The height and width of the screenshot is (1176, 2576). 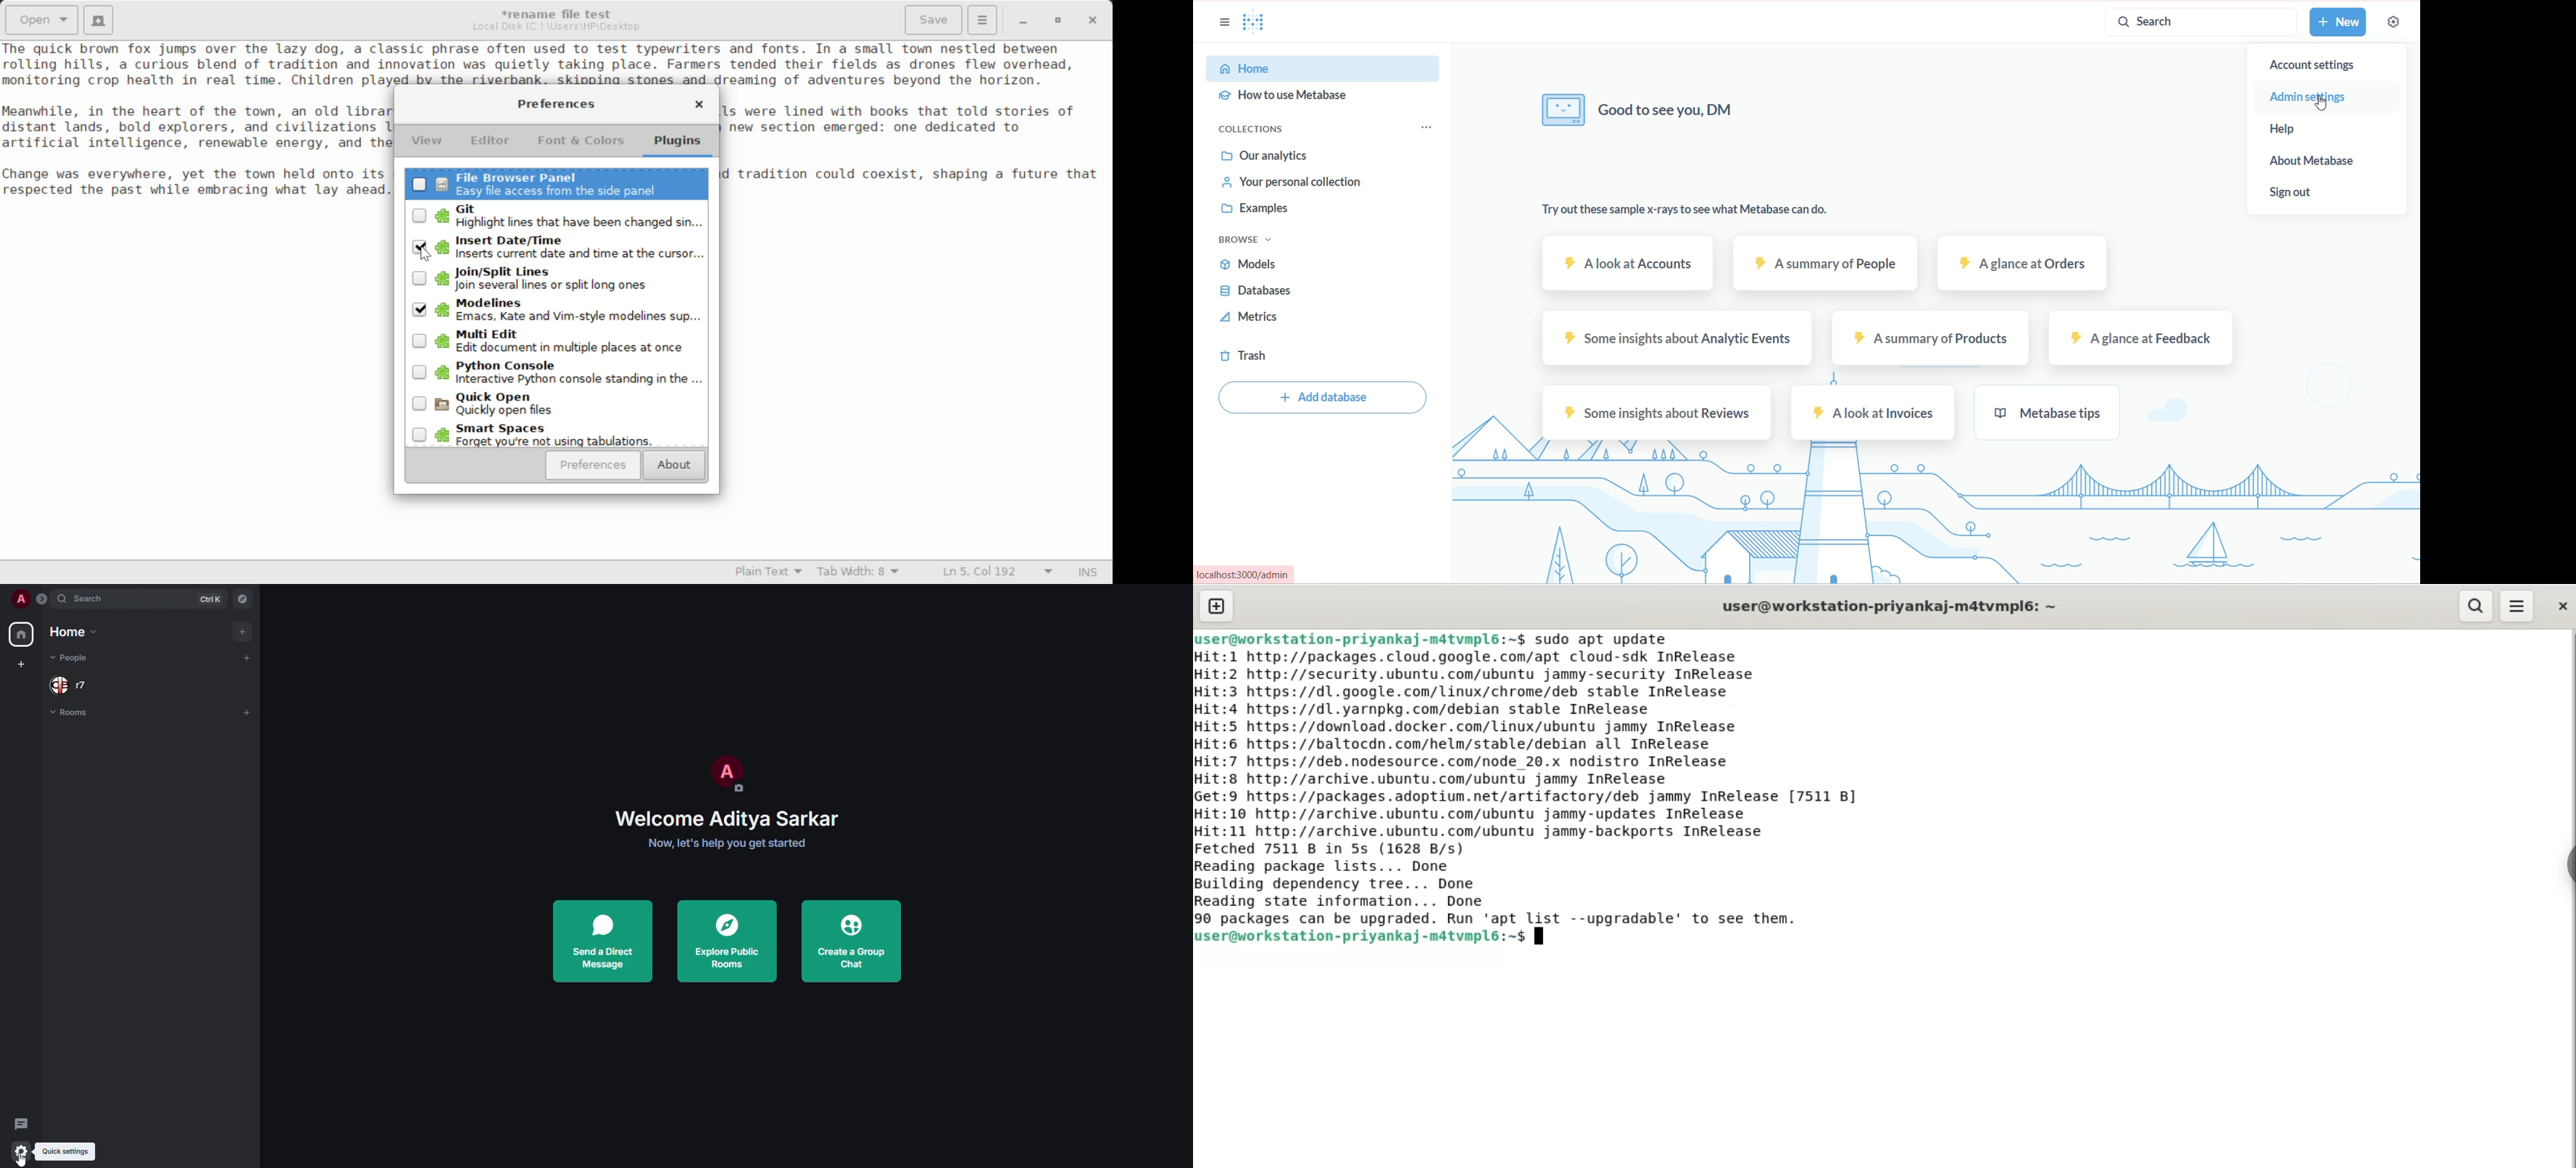 I want to click on examples, so click(x=1263, y=212).